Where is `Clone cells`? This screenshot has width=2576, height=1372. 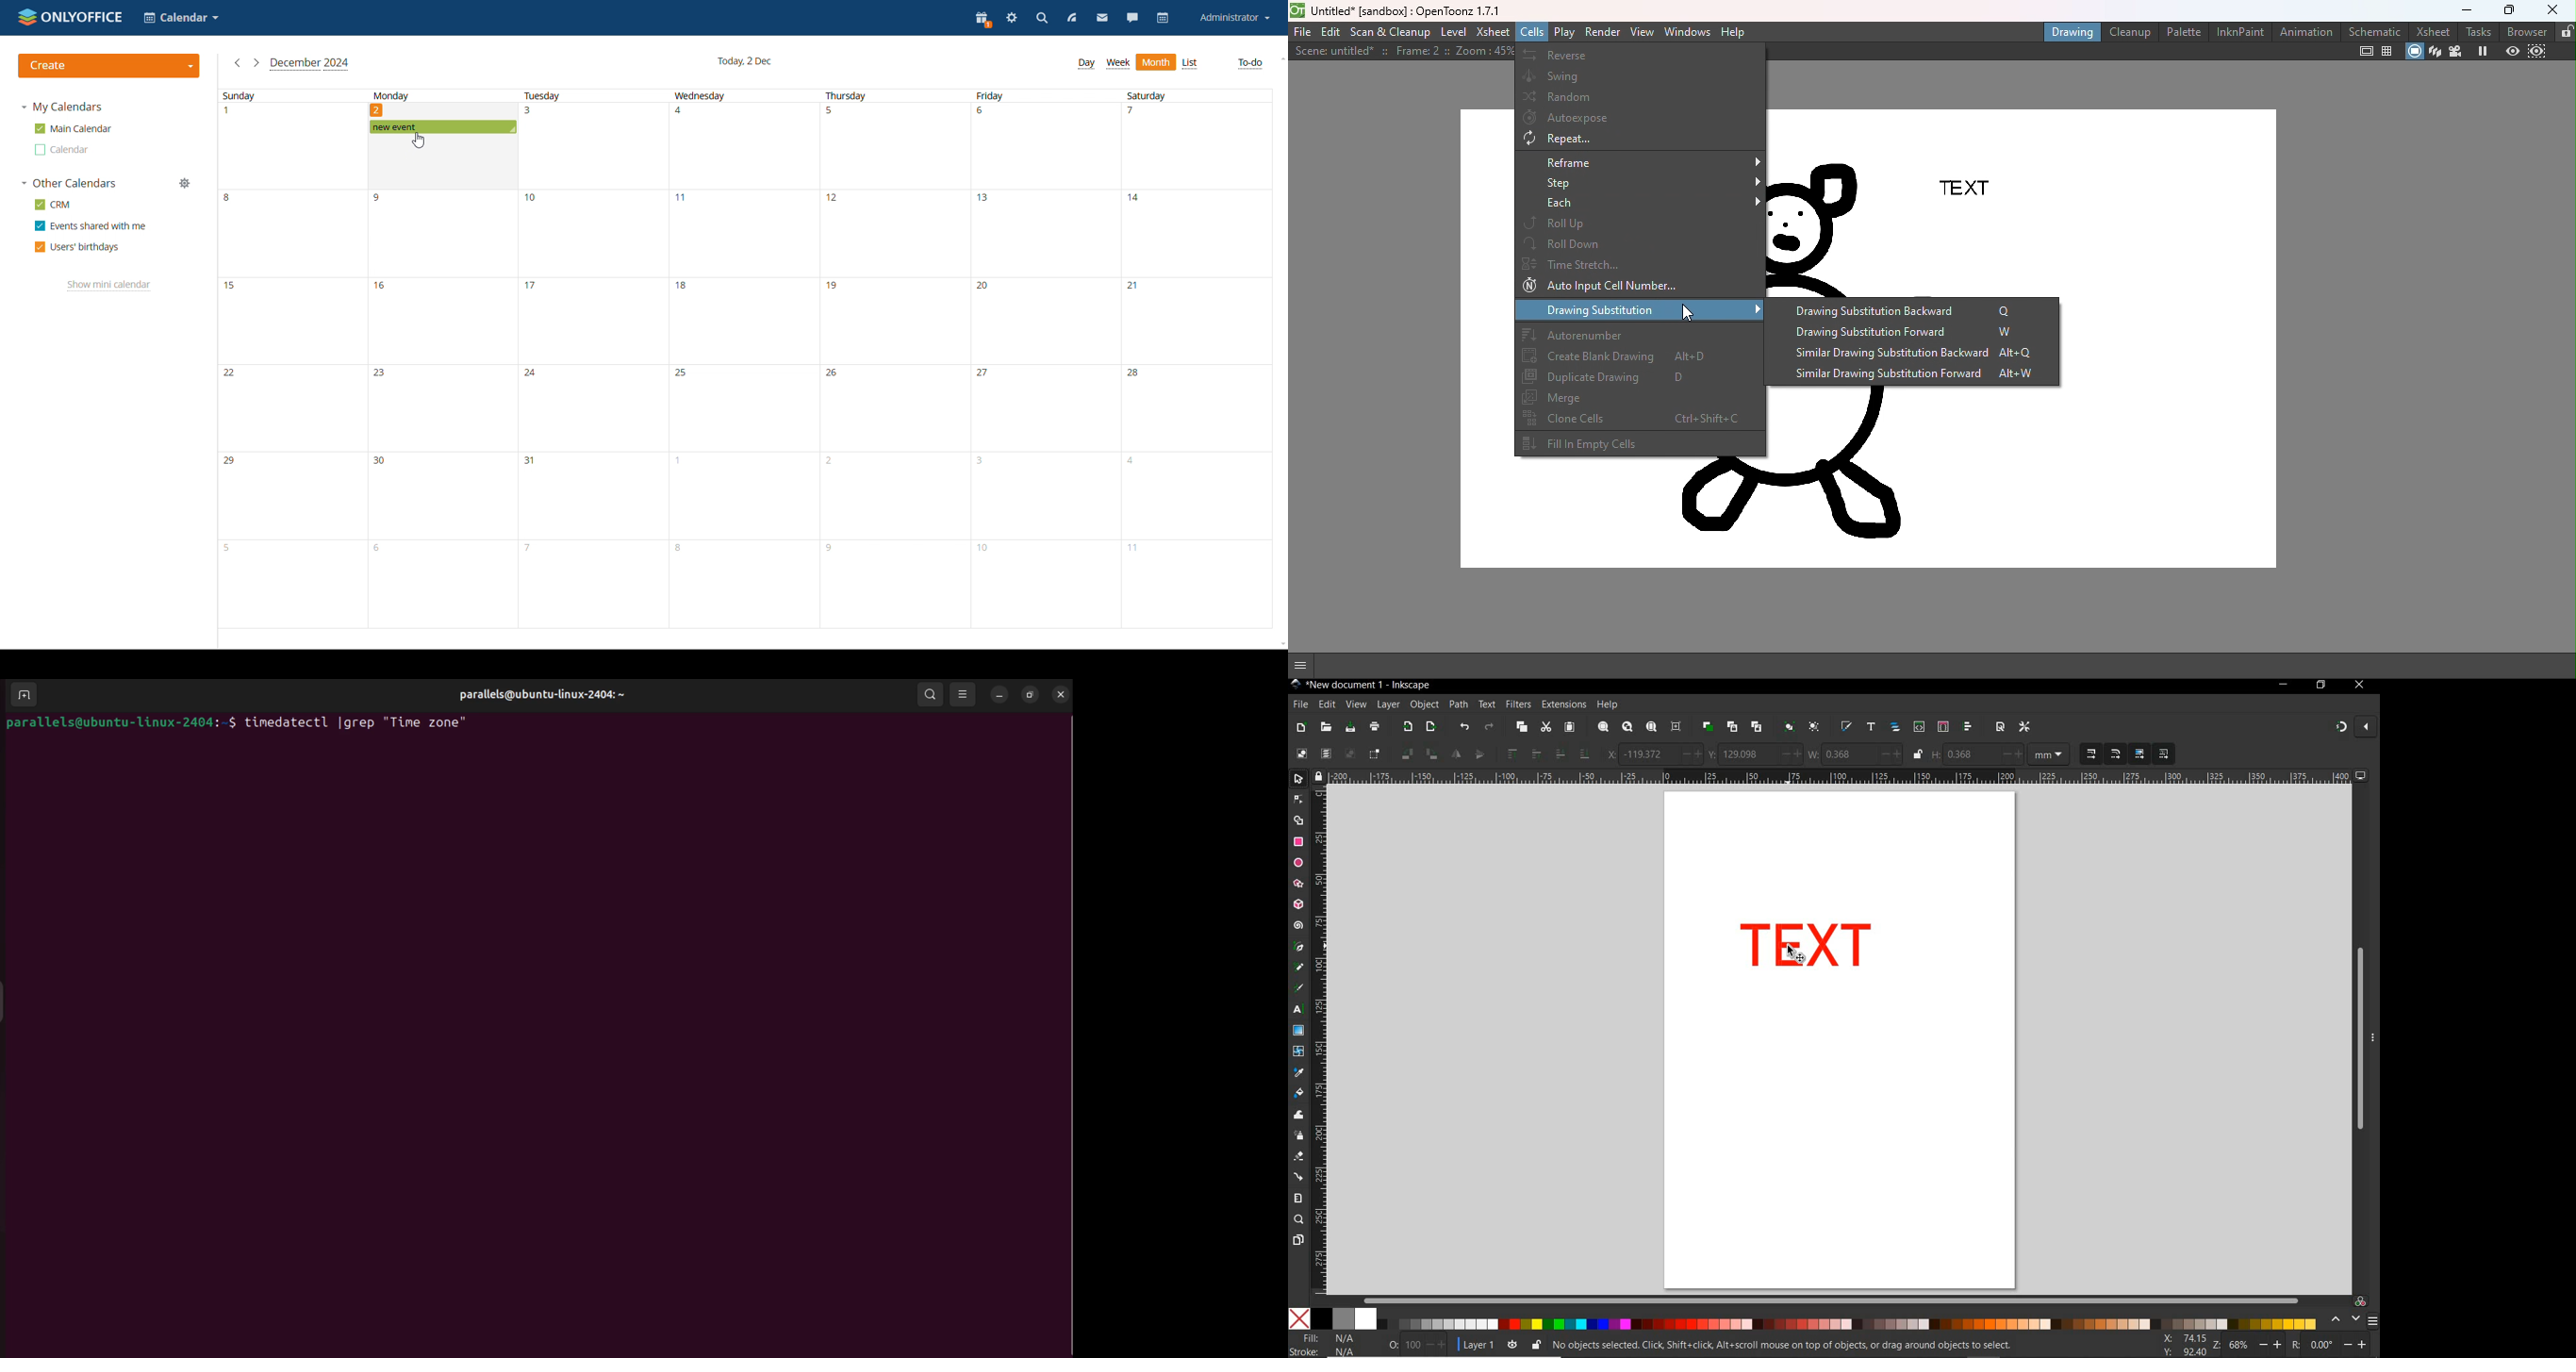
Clone cells is located at coordinates (1643, 422).